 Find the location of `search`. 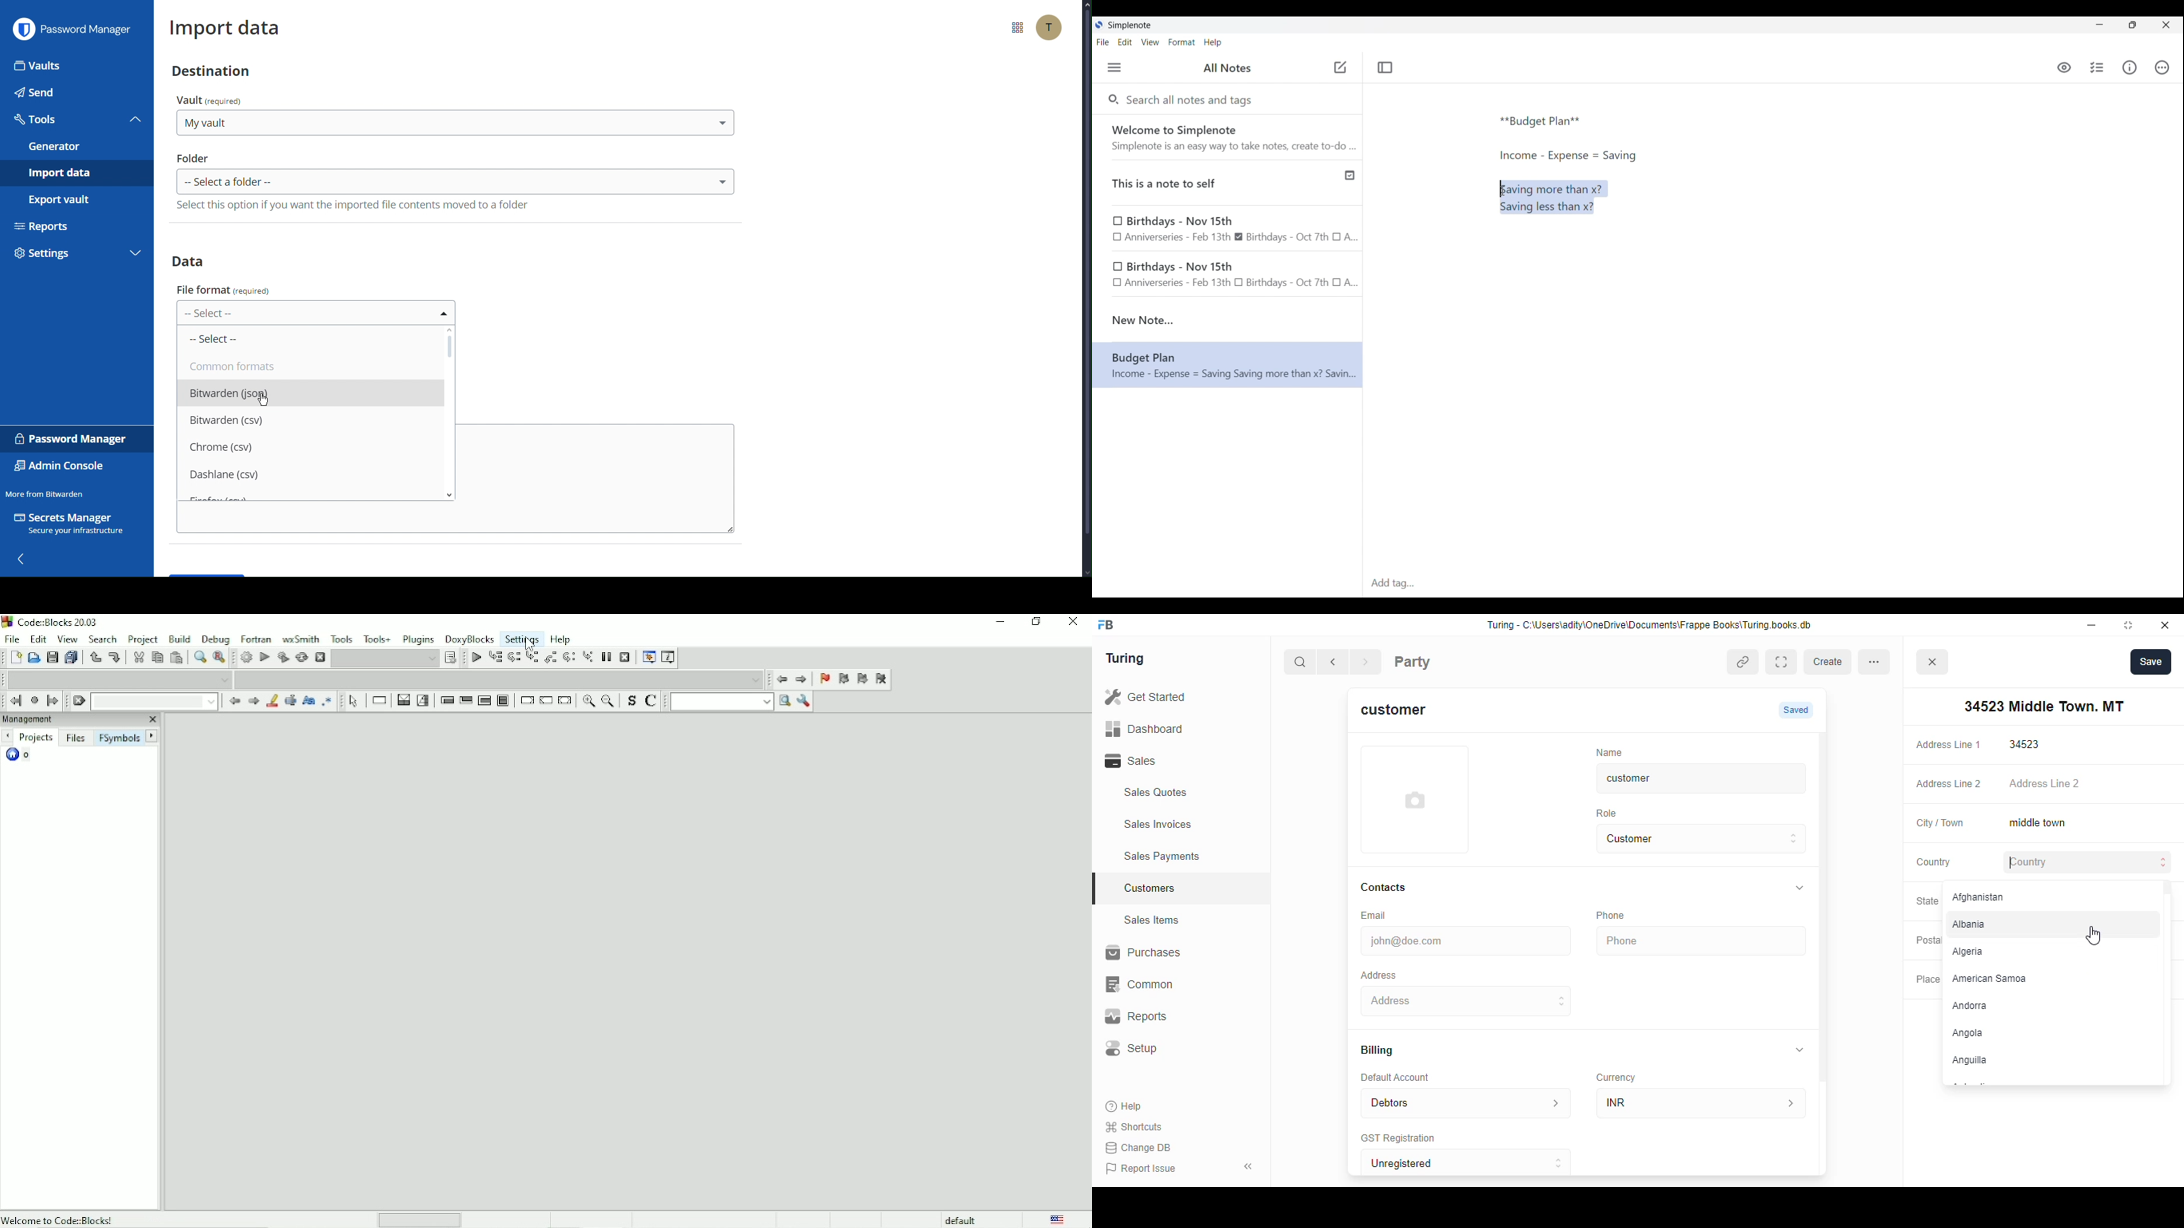

search is located at coordinates (1301, 664).